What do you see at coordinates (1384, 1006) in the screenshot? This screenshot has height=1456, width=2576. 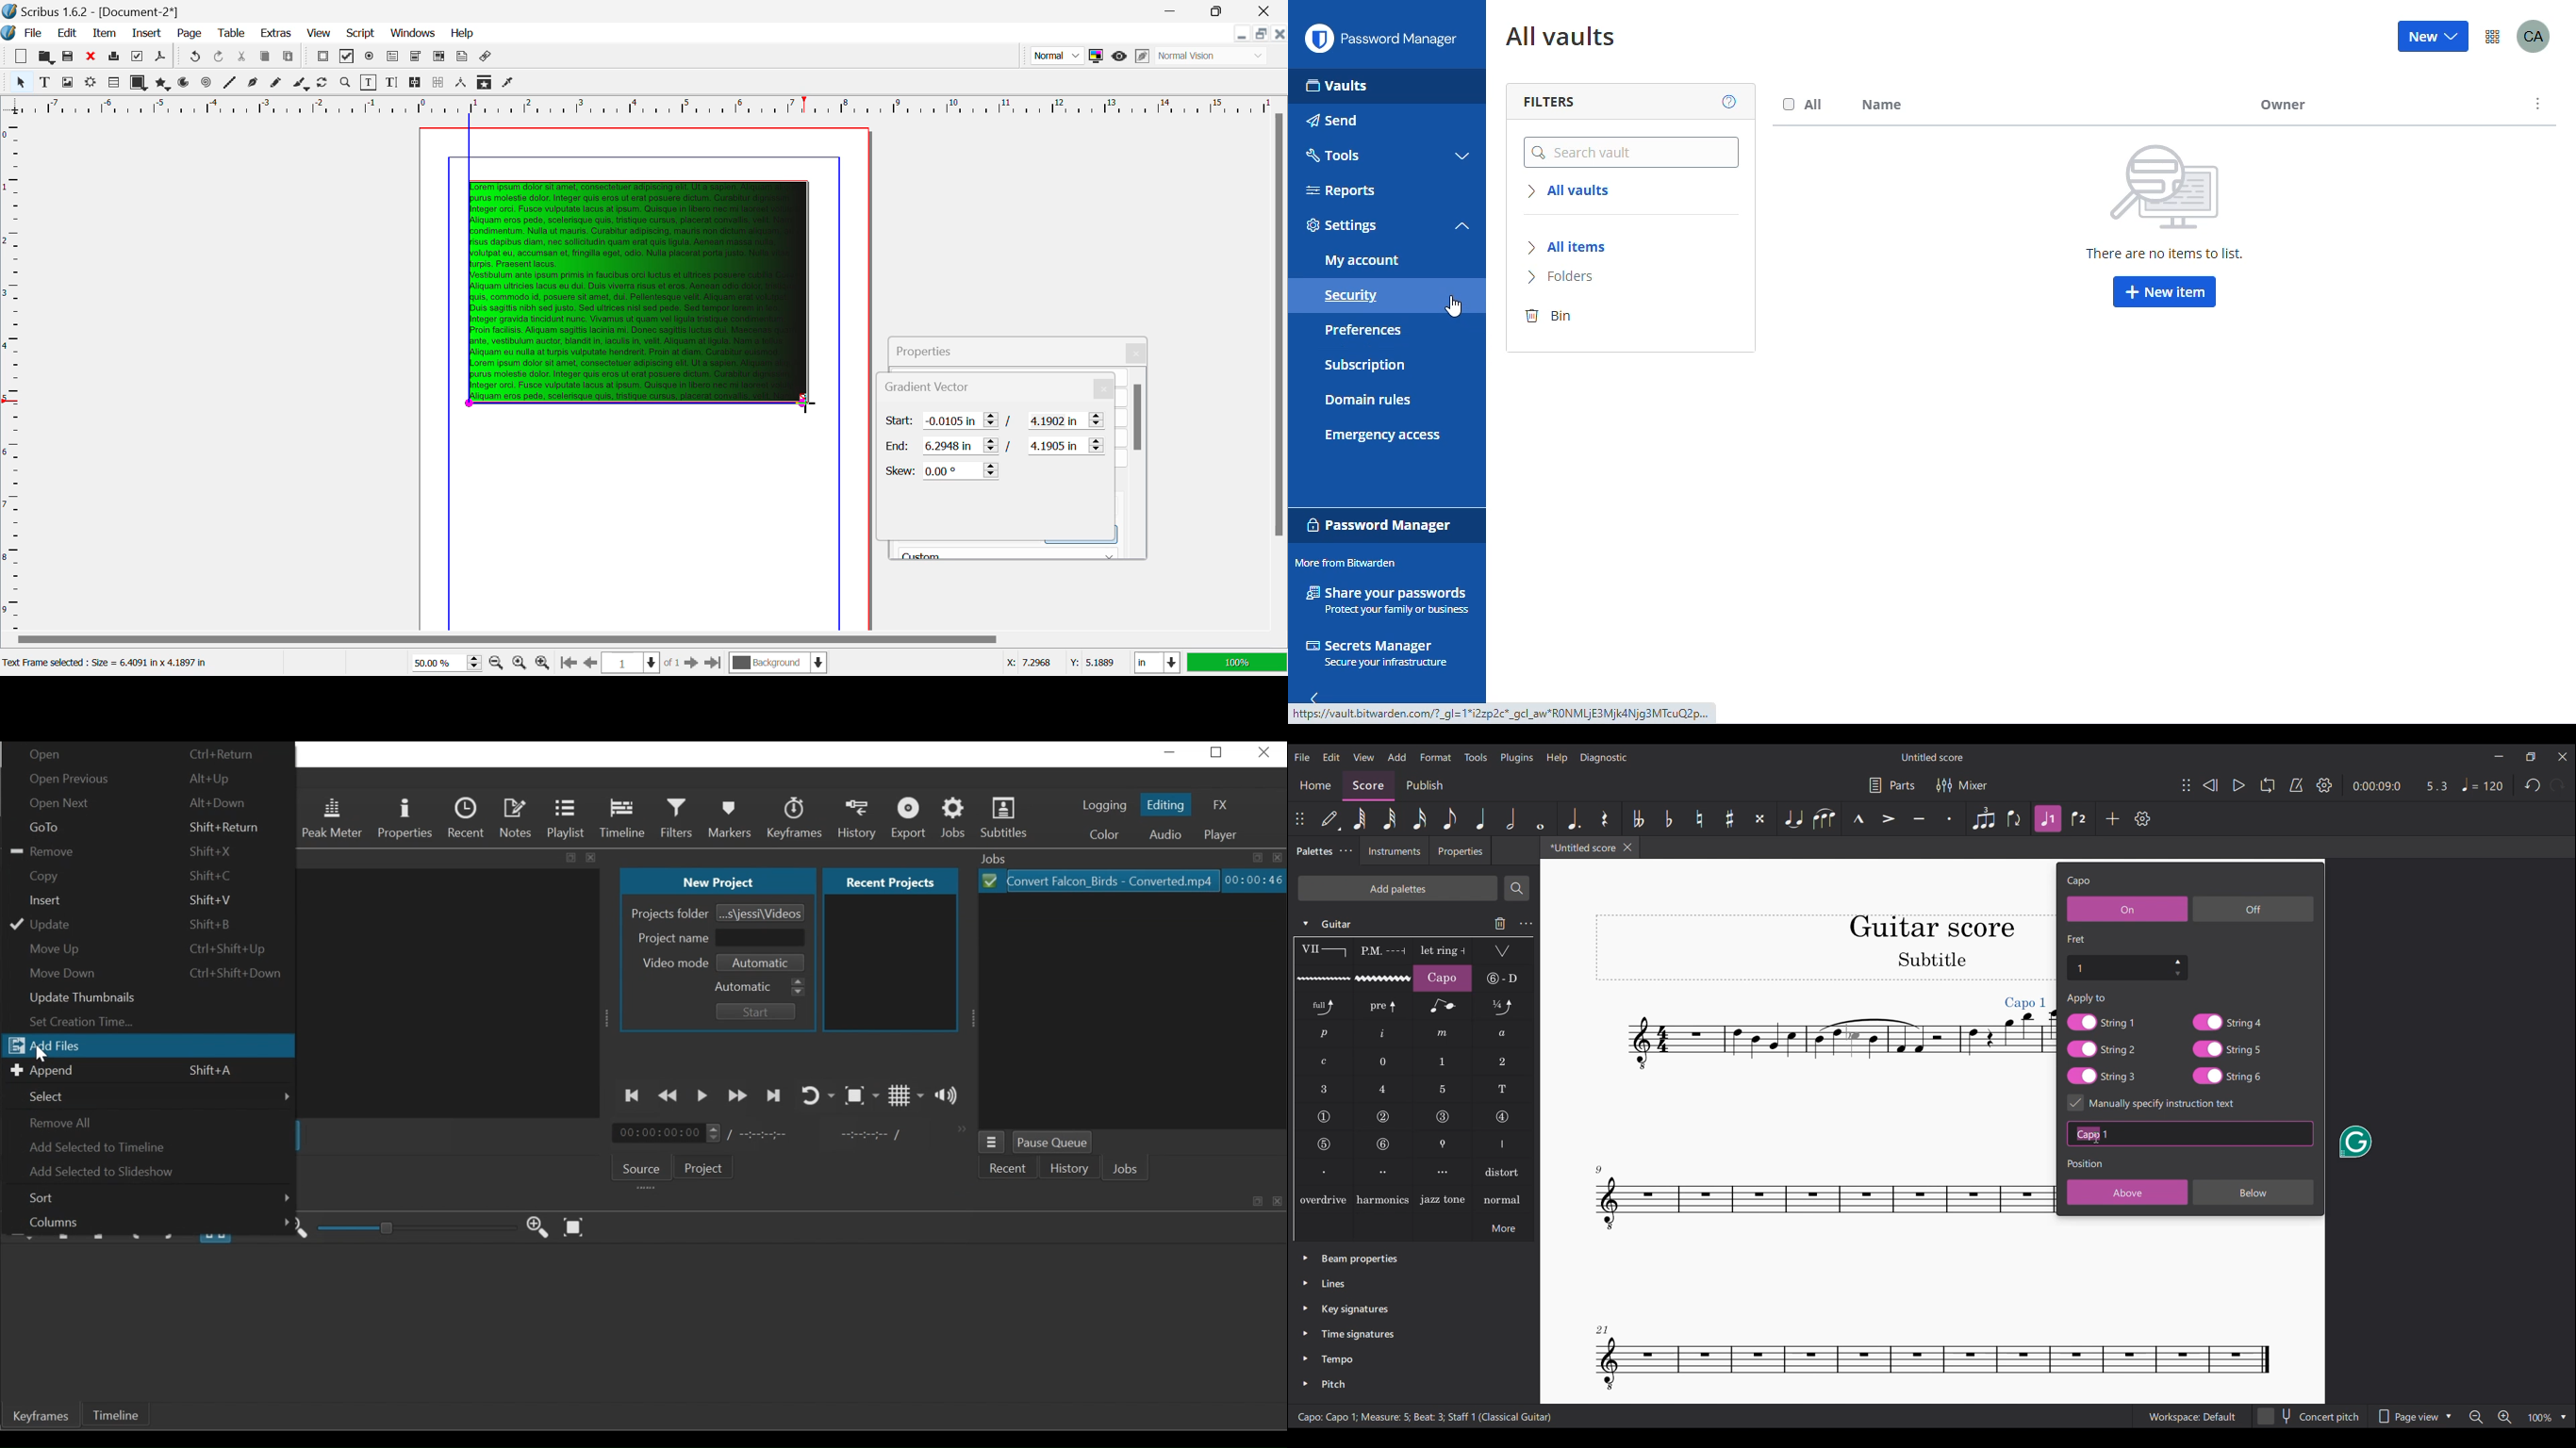 I see `Pre-bend` at bounding box center [1384, 1006].